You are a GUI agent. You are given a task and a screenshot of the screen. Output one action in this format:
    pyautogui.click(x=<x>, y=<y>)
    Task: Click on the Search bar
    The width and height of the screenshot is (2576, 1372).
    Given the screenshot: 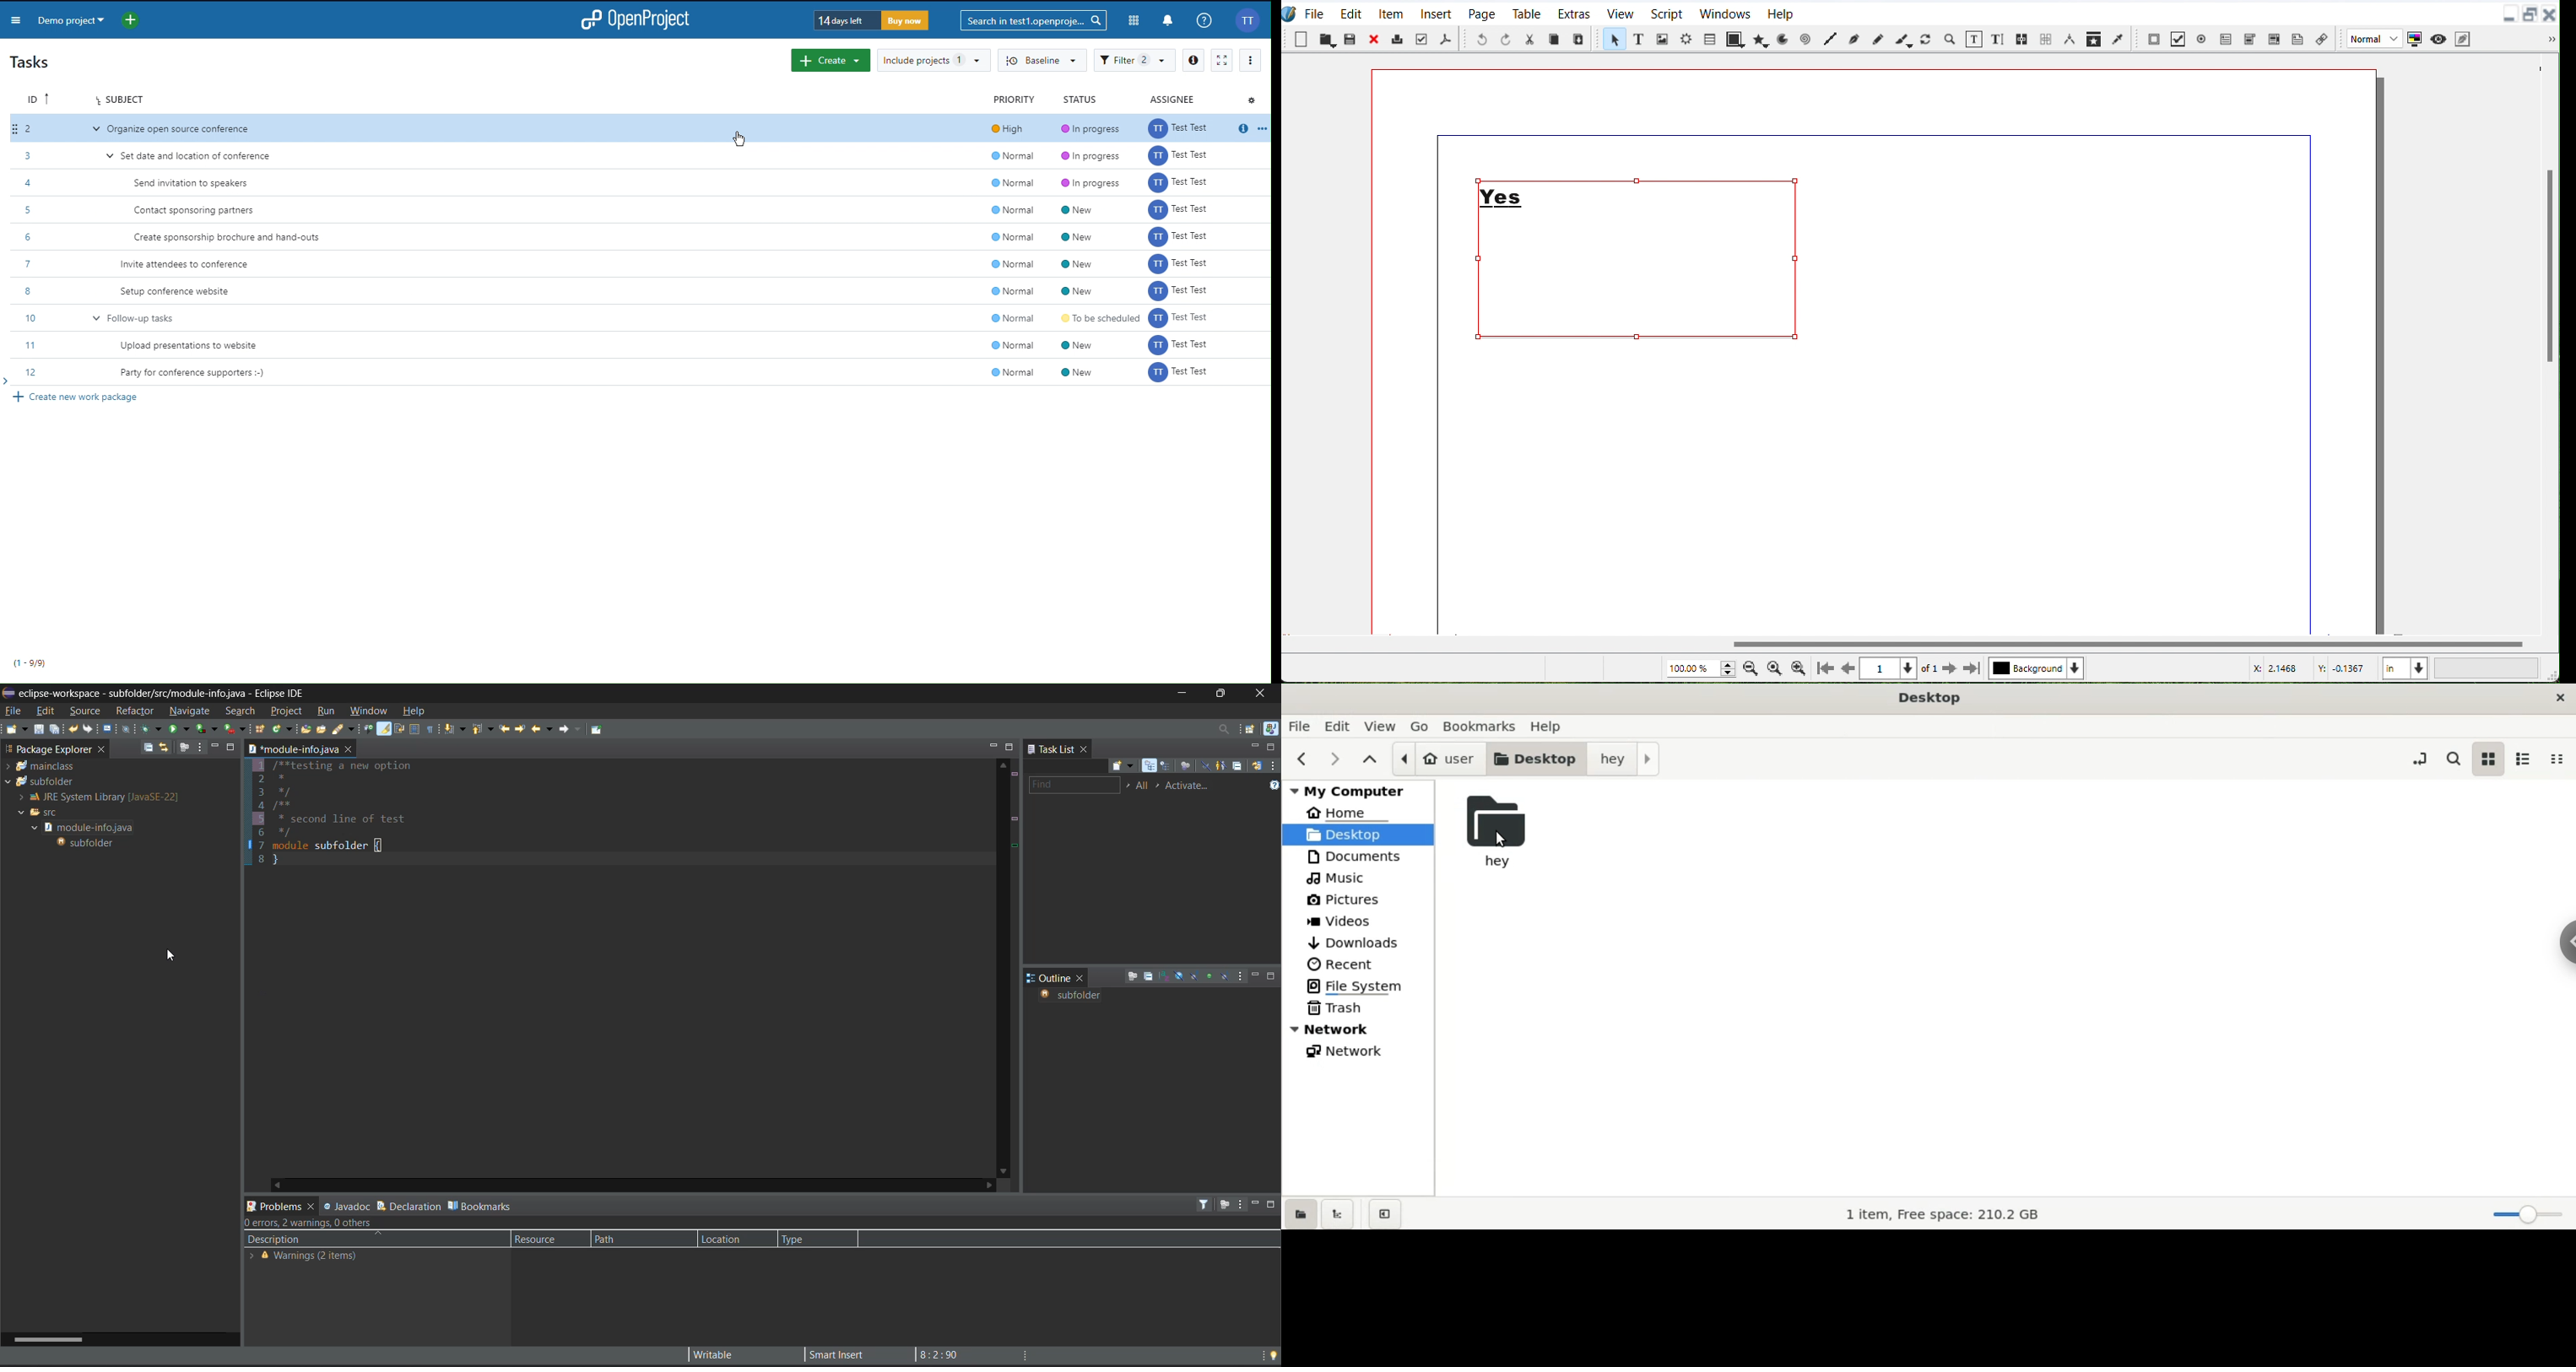 What is the action you would take?
    pyautogui.click(x=1032, y=20)
    